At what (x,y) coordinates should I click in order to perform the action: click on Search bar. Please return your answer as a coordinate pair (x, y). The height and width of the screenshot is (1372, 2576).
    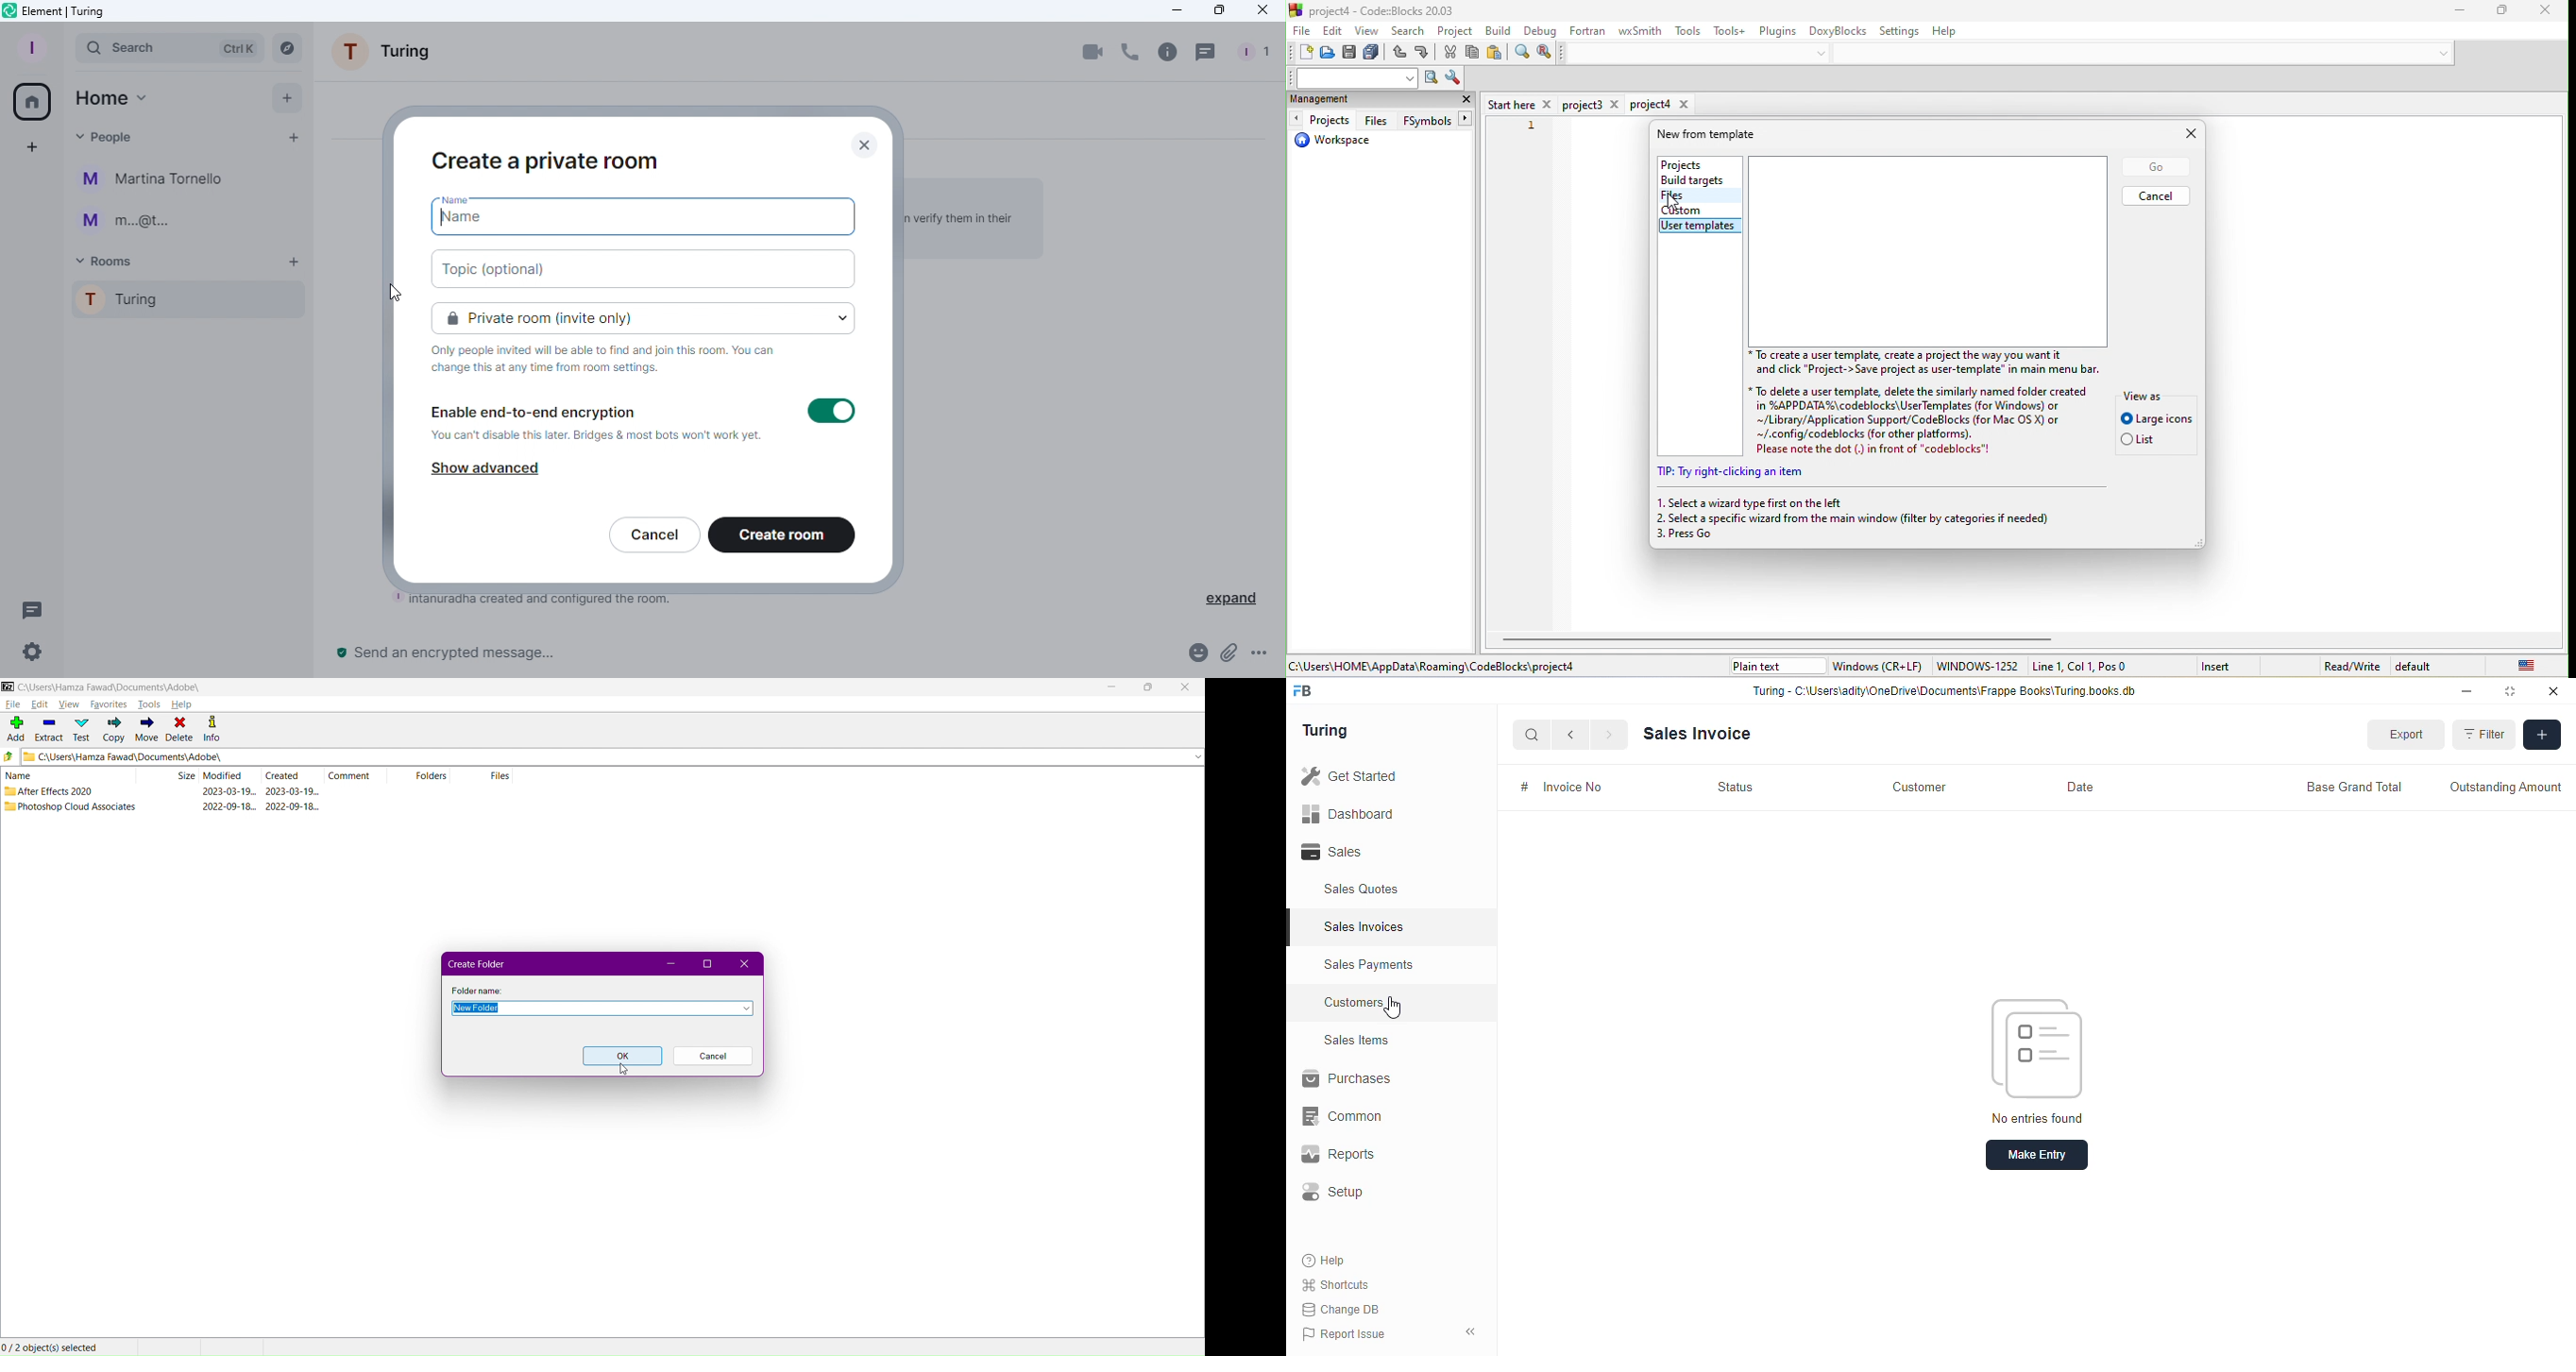
    Looking at the image, I should click on (169, 47).